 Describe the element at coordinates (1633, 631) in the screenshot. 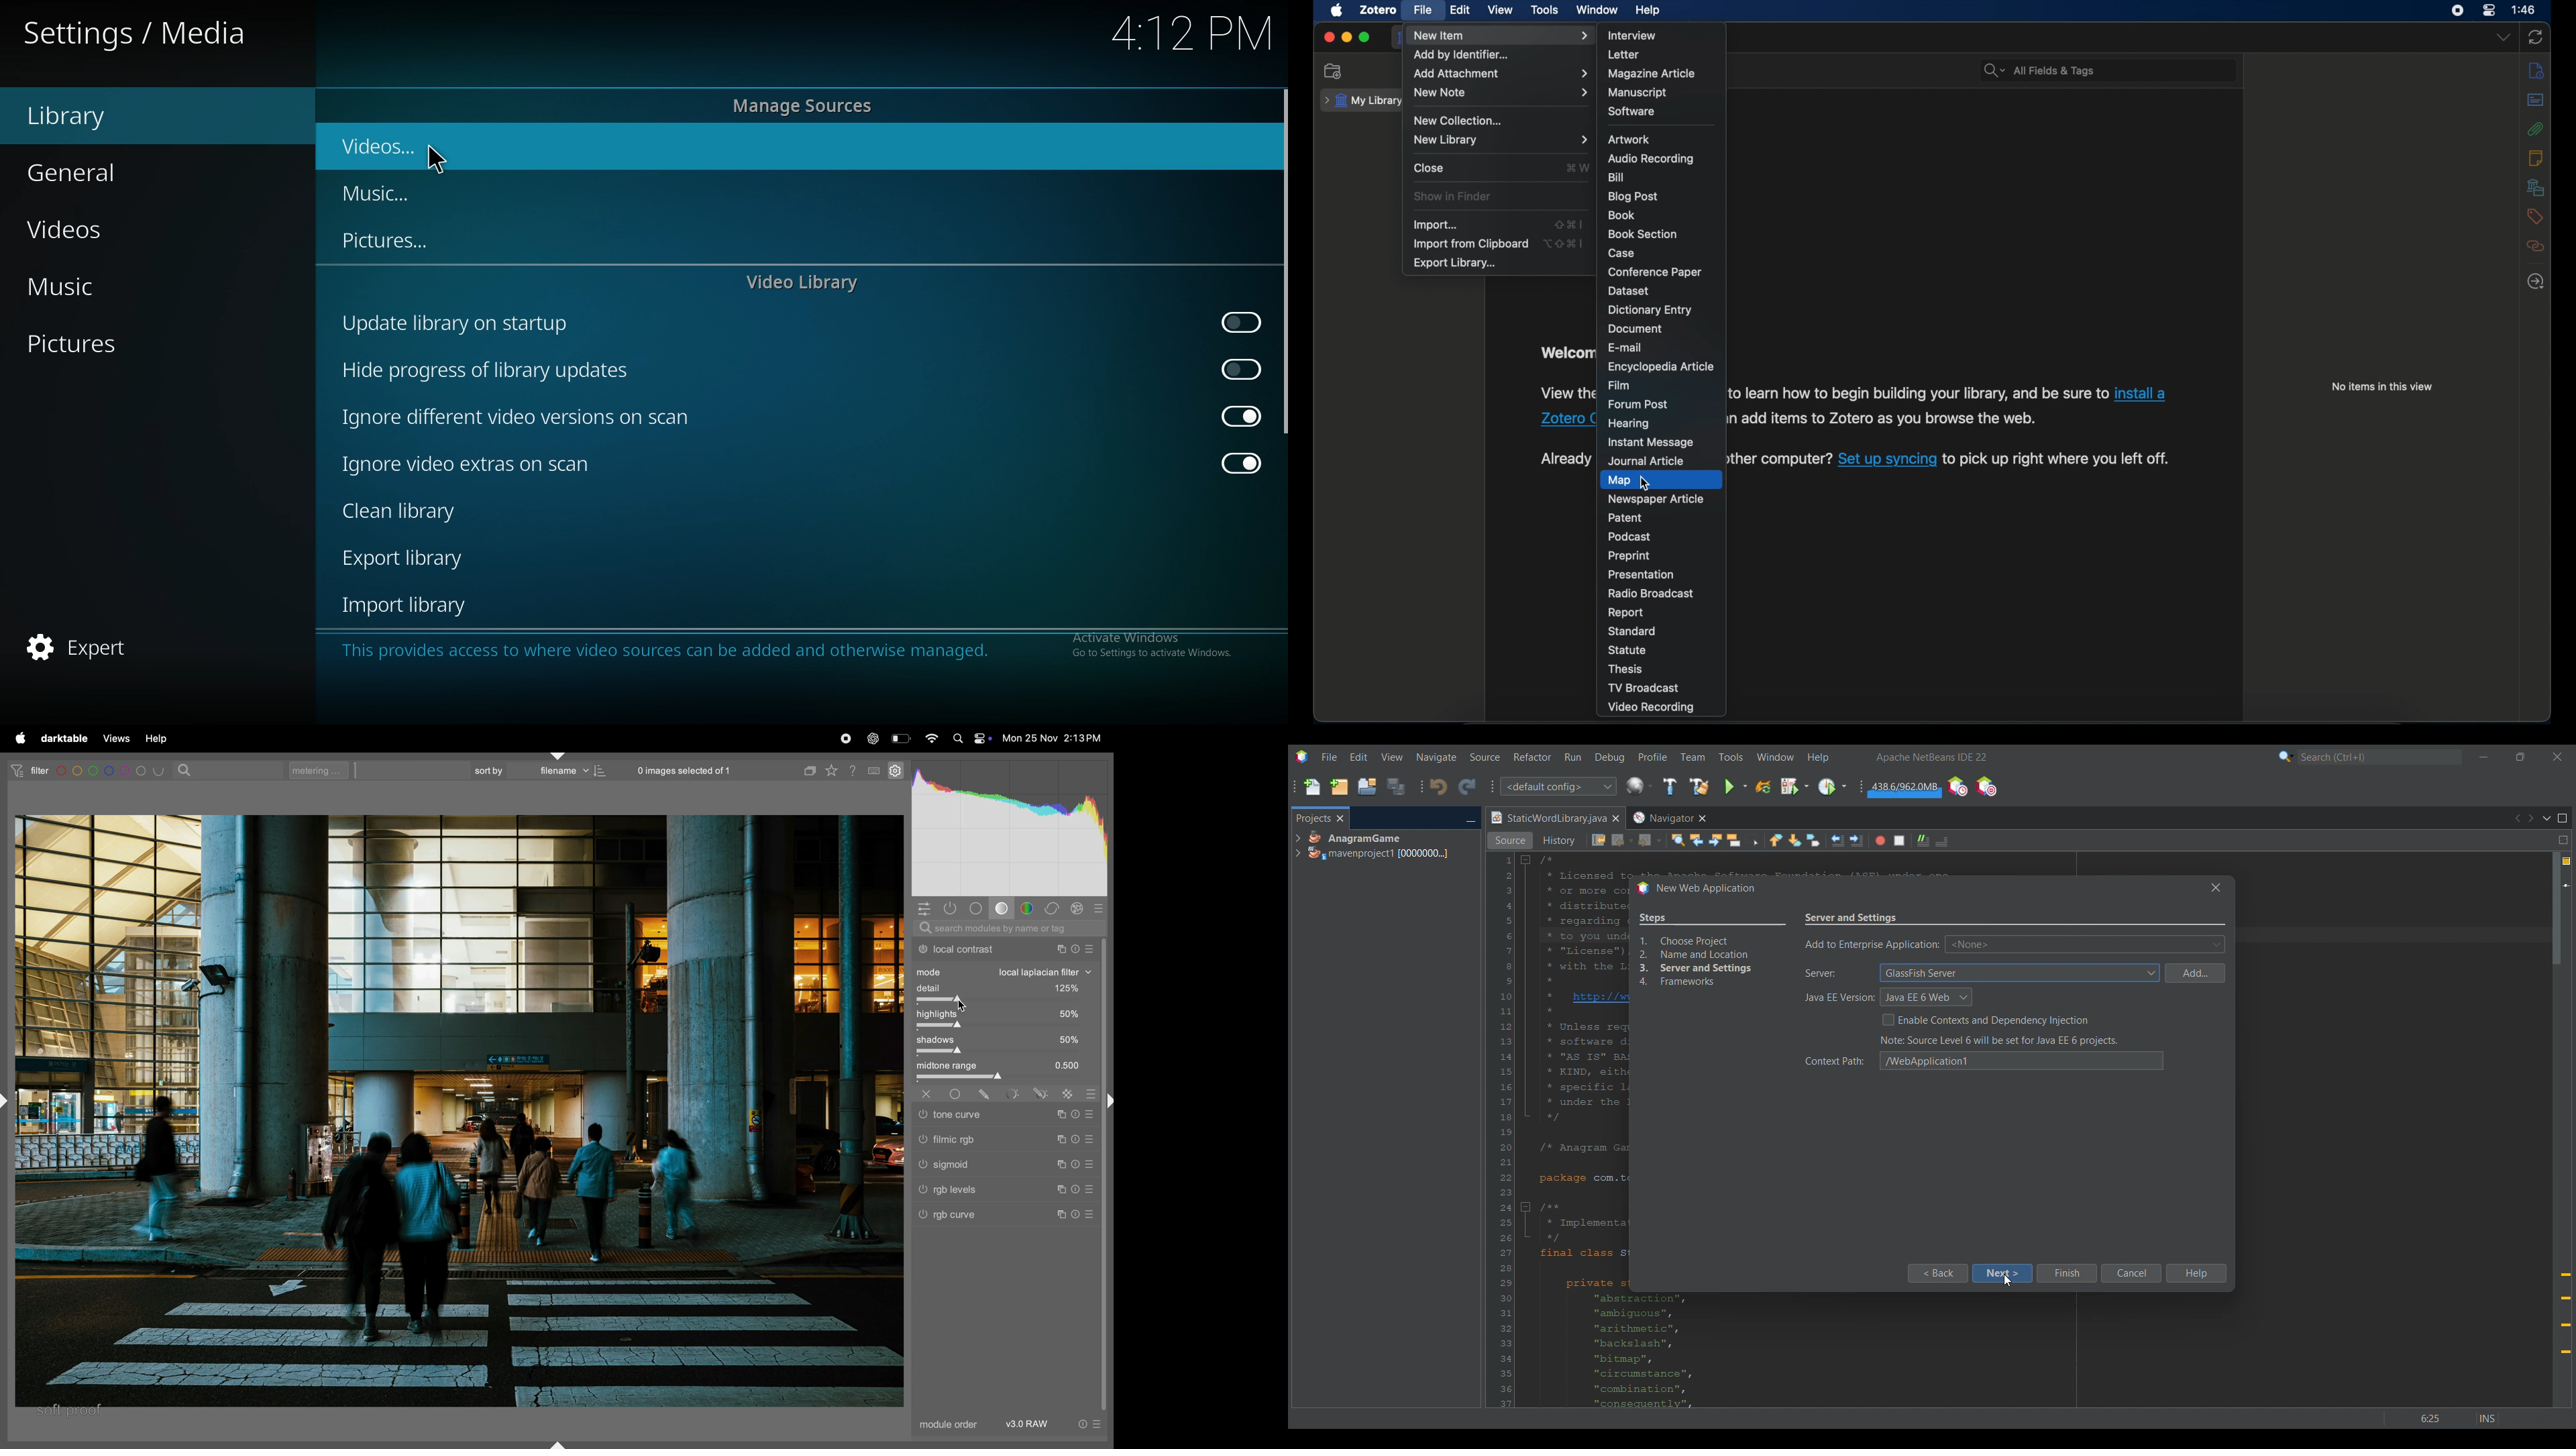

I see `standard` at that location.